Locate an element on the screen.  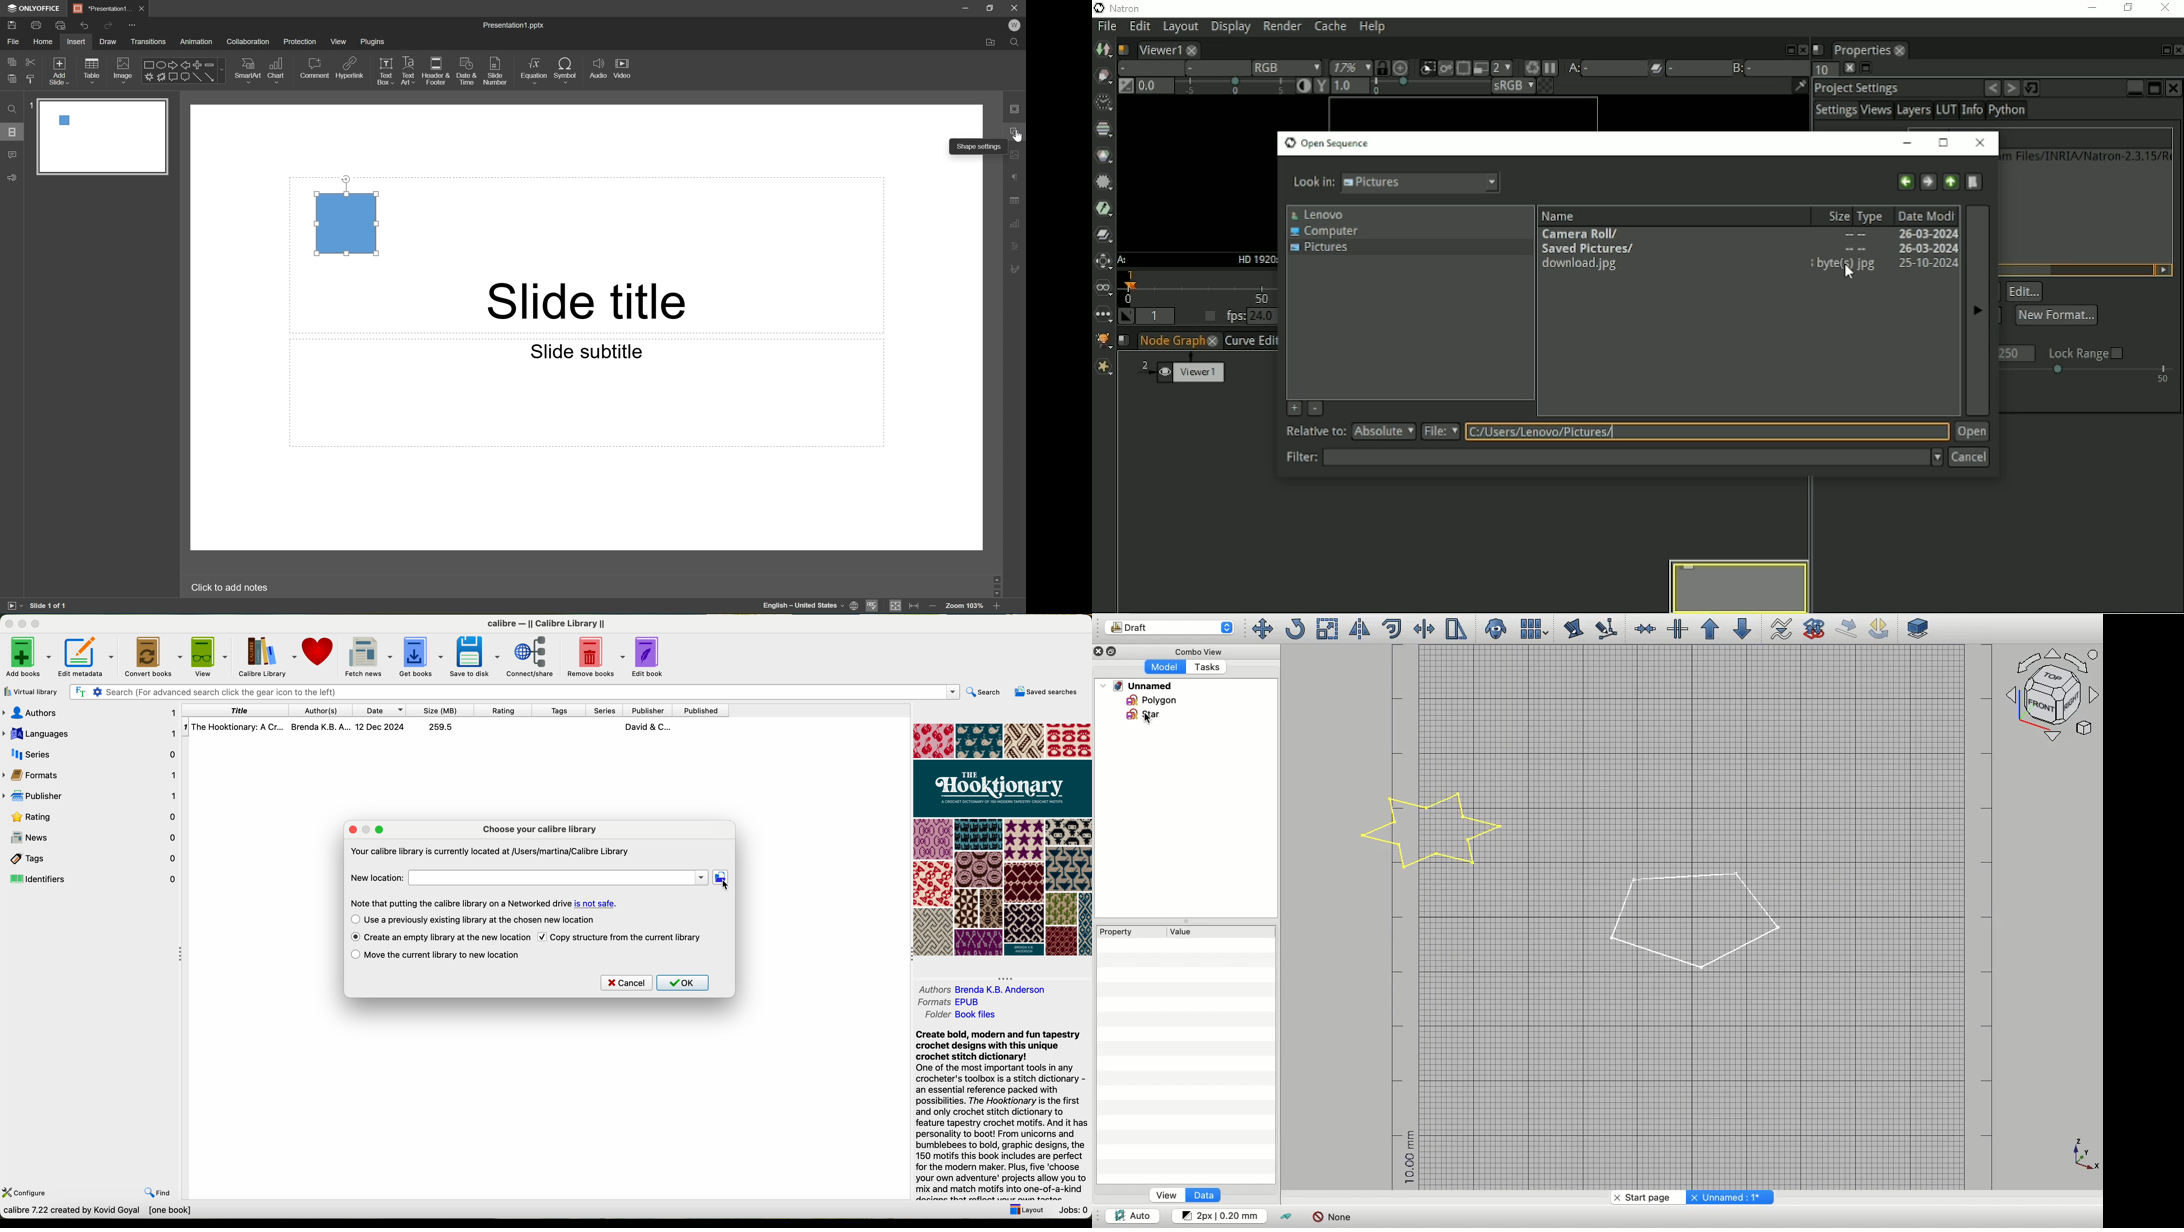
Copy is located at coordinates (12, 61).